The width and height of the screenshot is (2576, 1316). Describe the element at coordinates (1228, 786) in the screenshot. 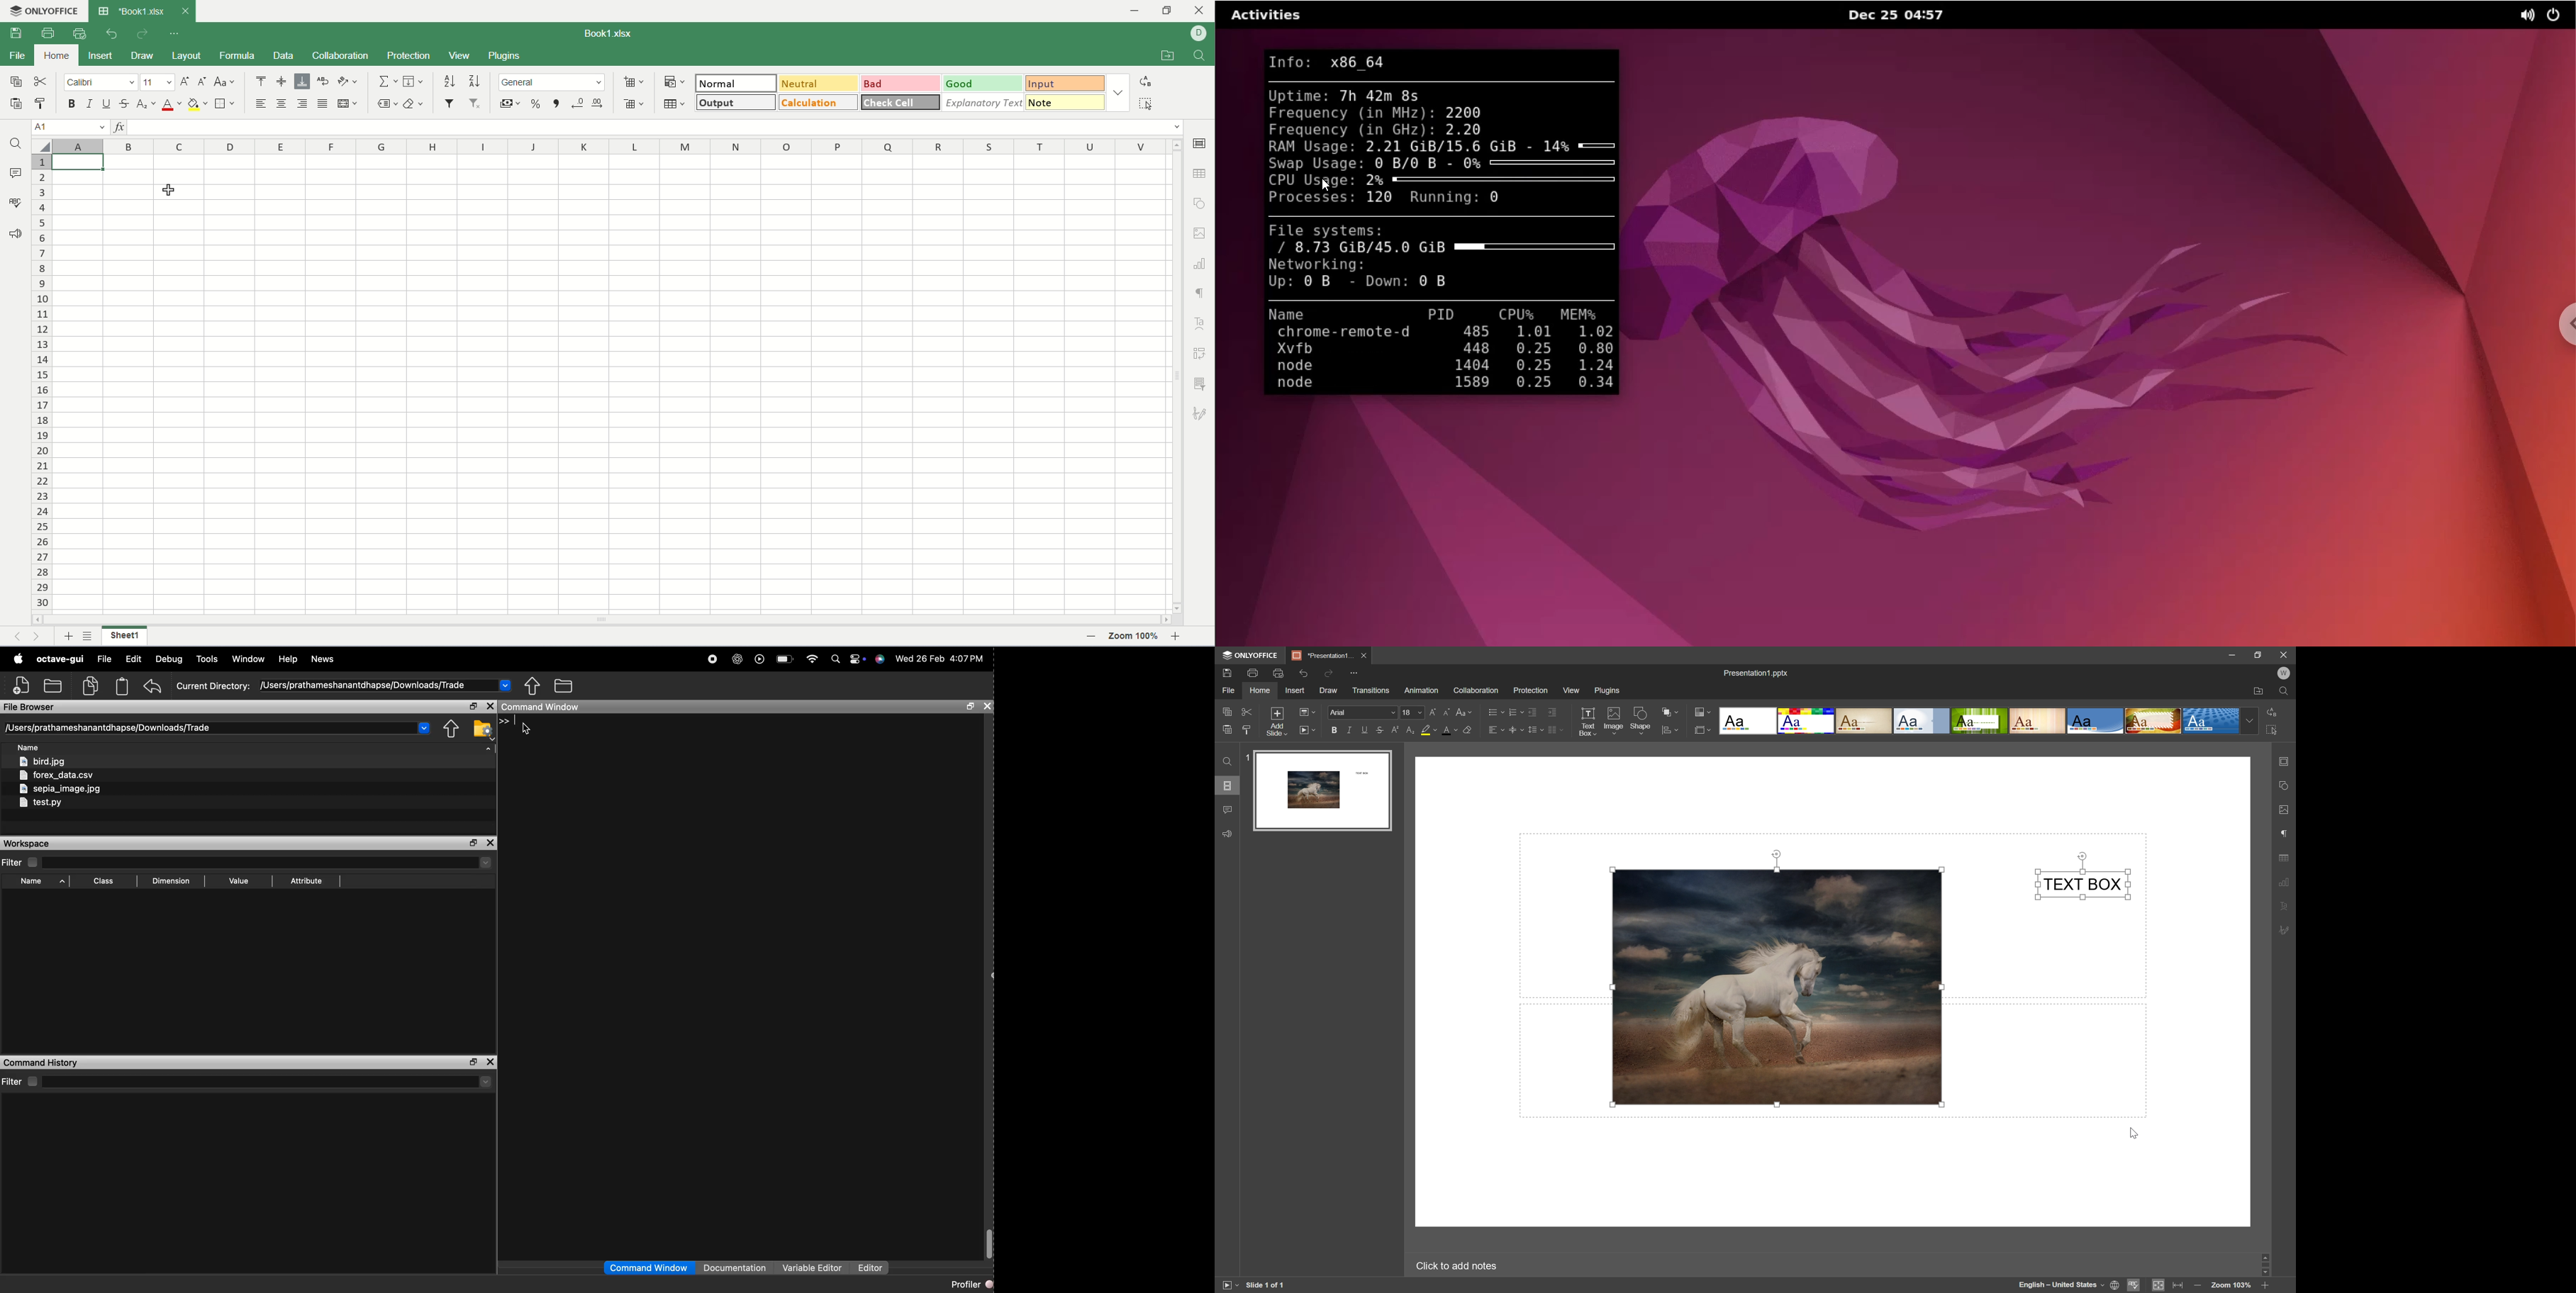

I see `slides` at that location.